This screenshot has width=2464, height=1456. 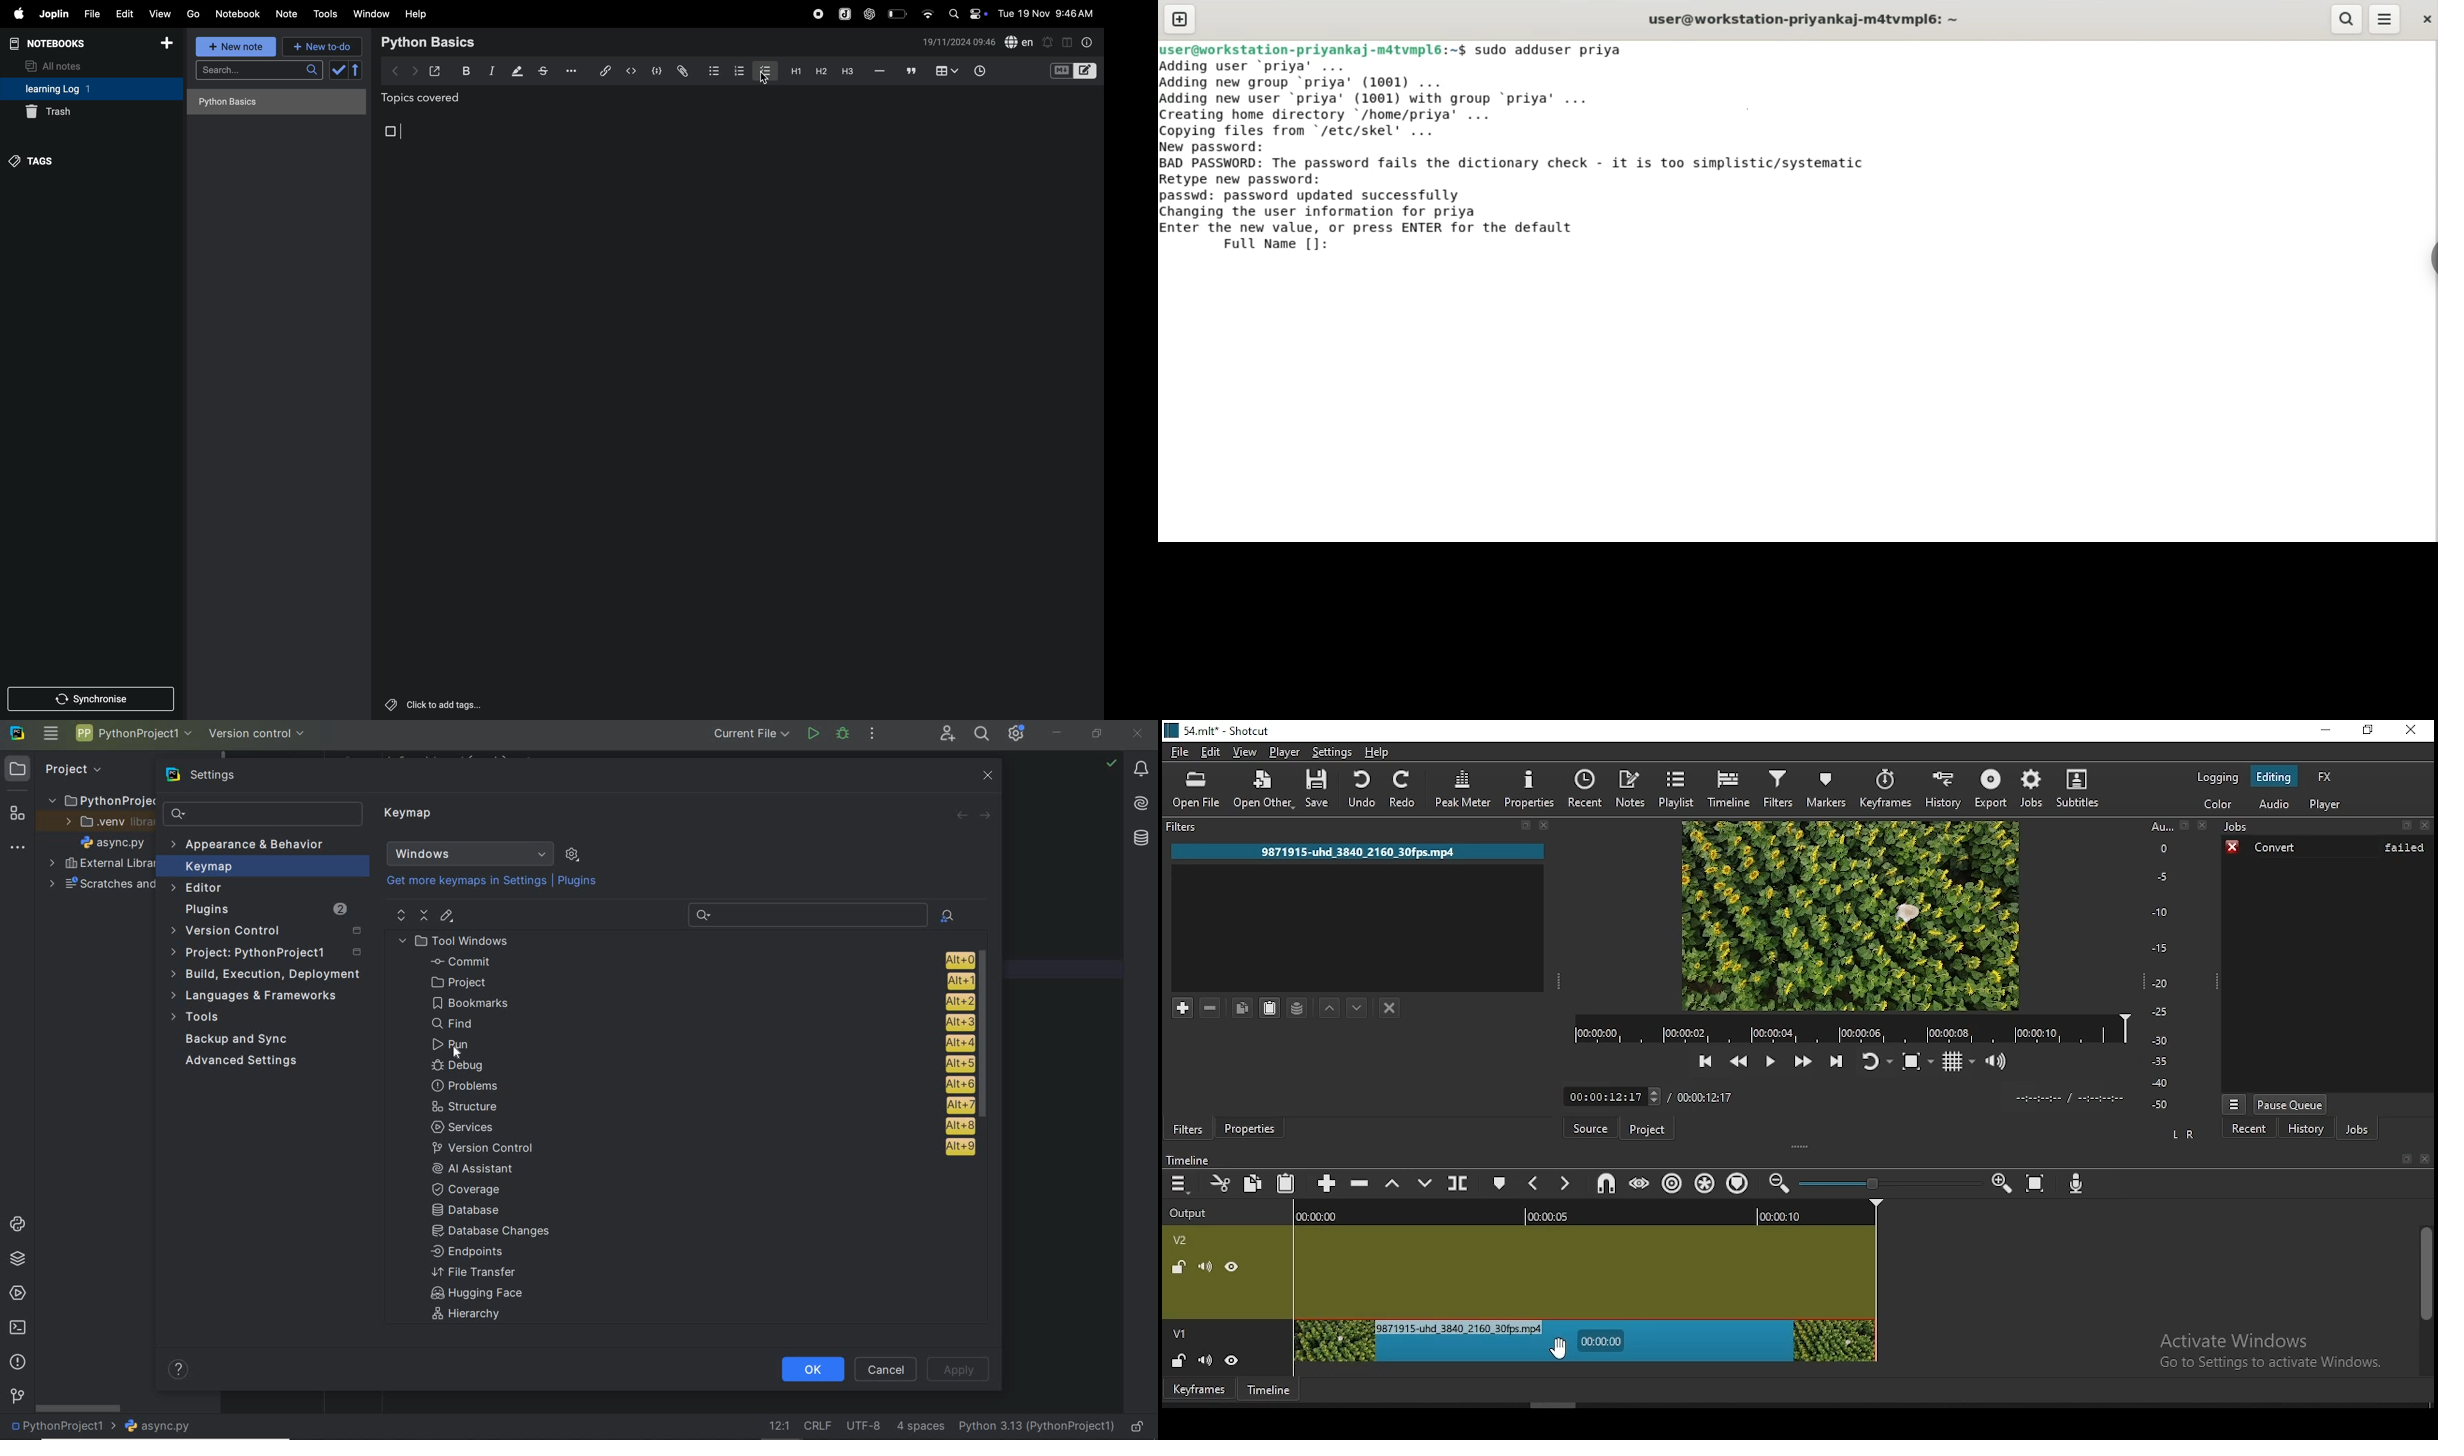 I want to click on preview, so click(x=1851, y=916).